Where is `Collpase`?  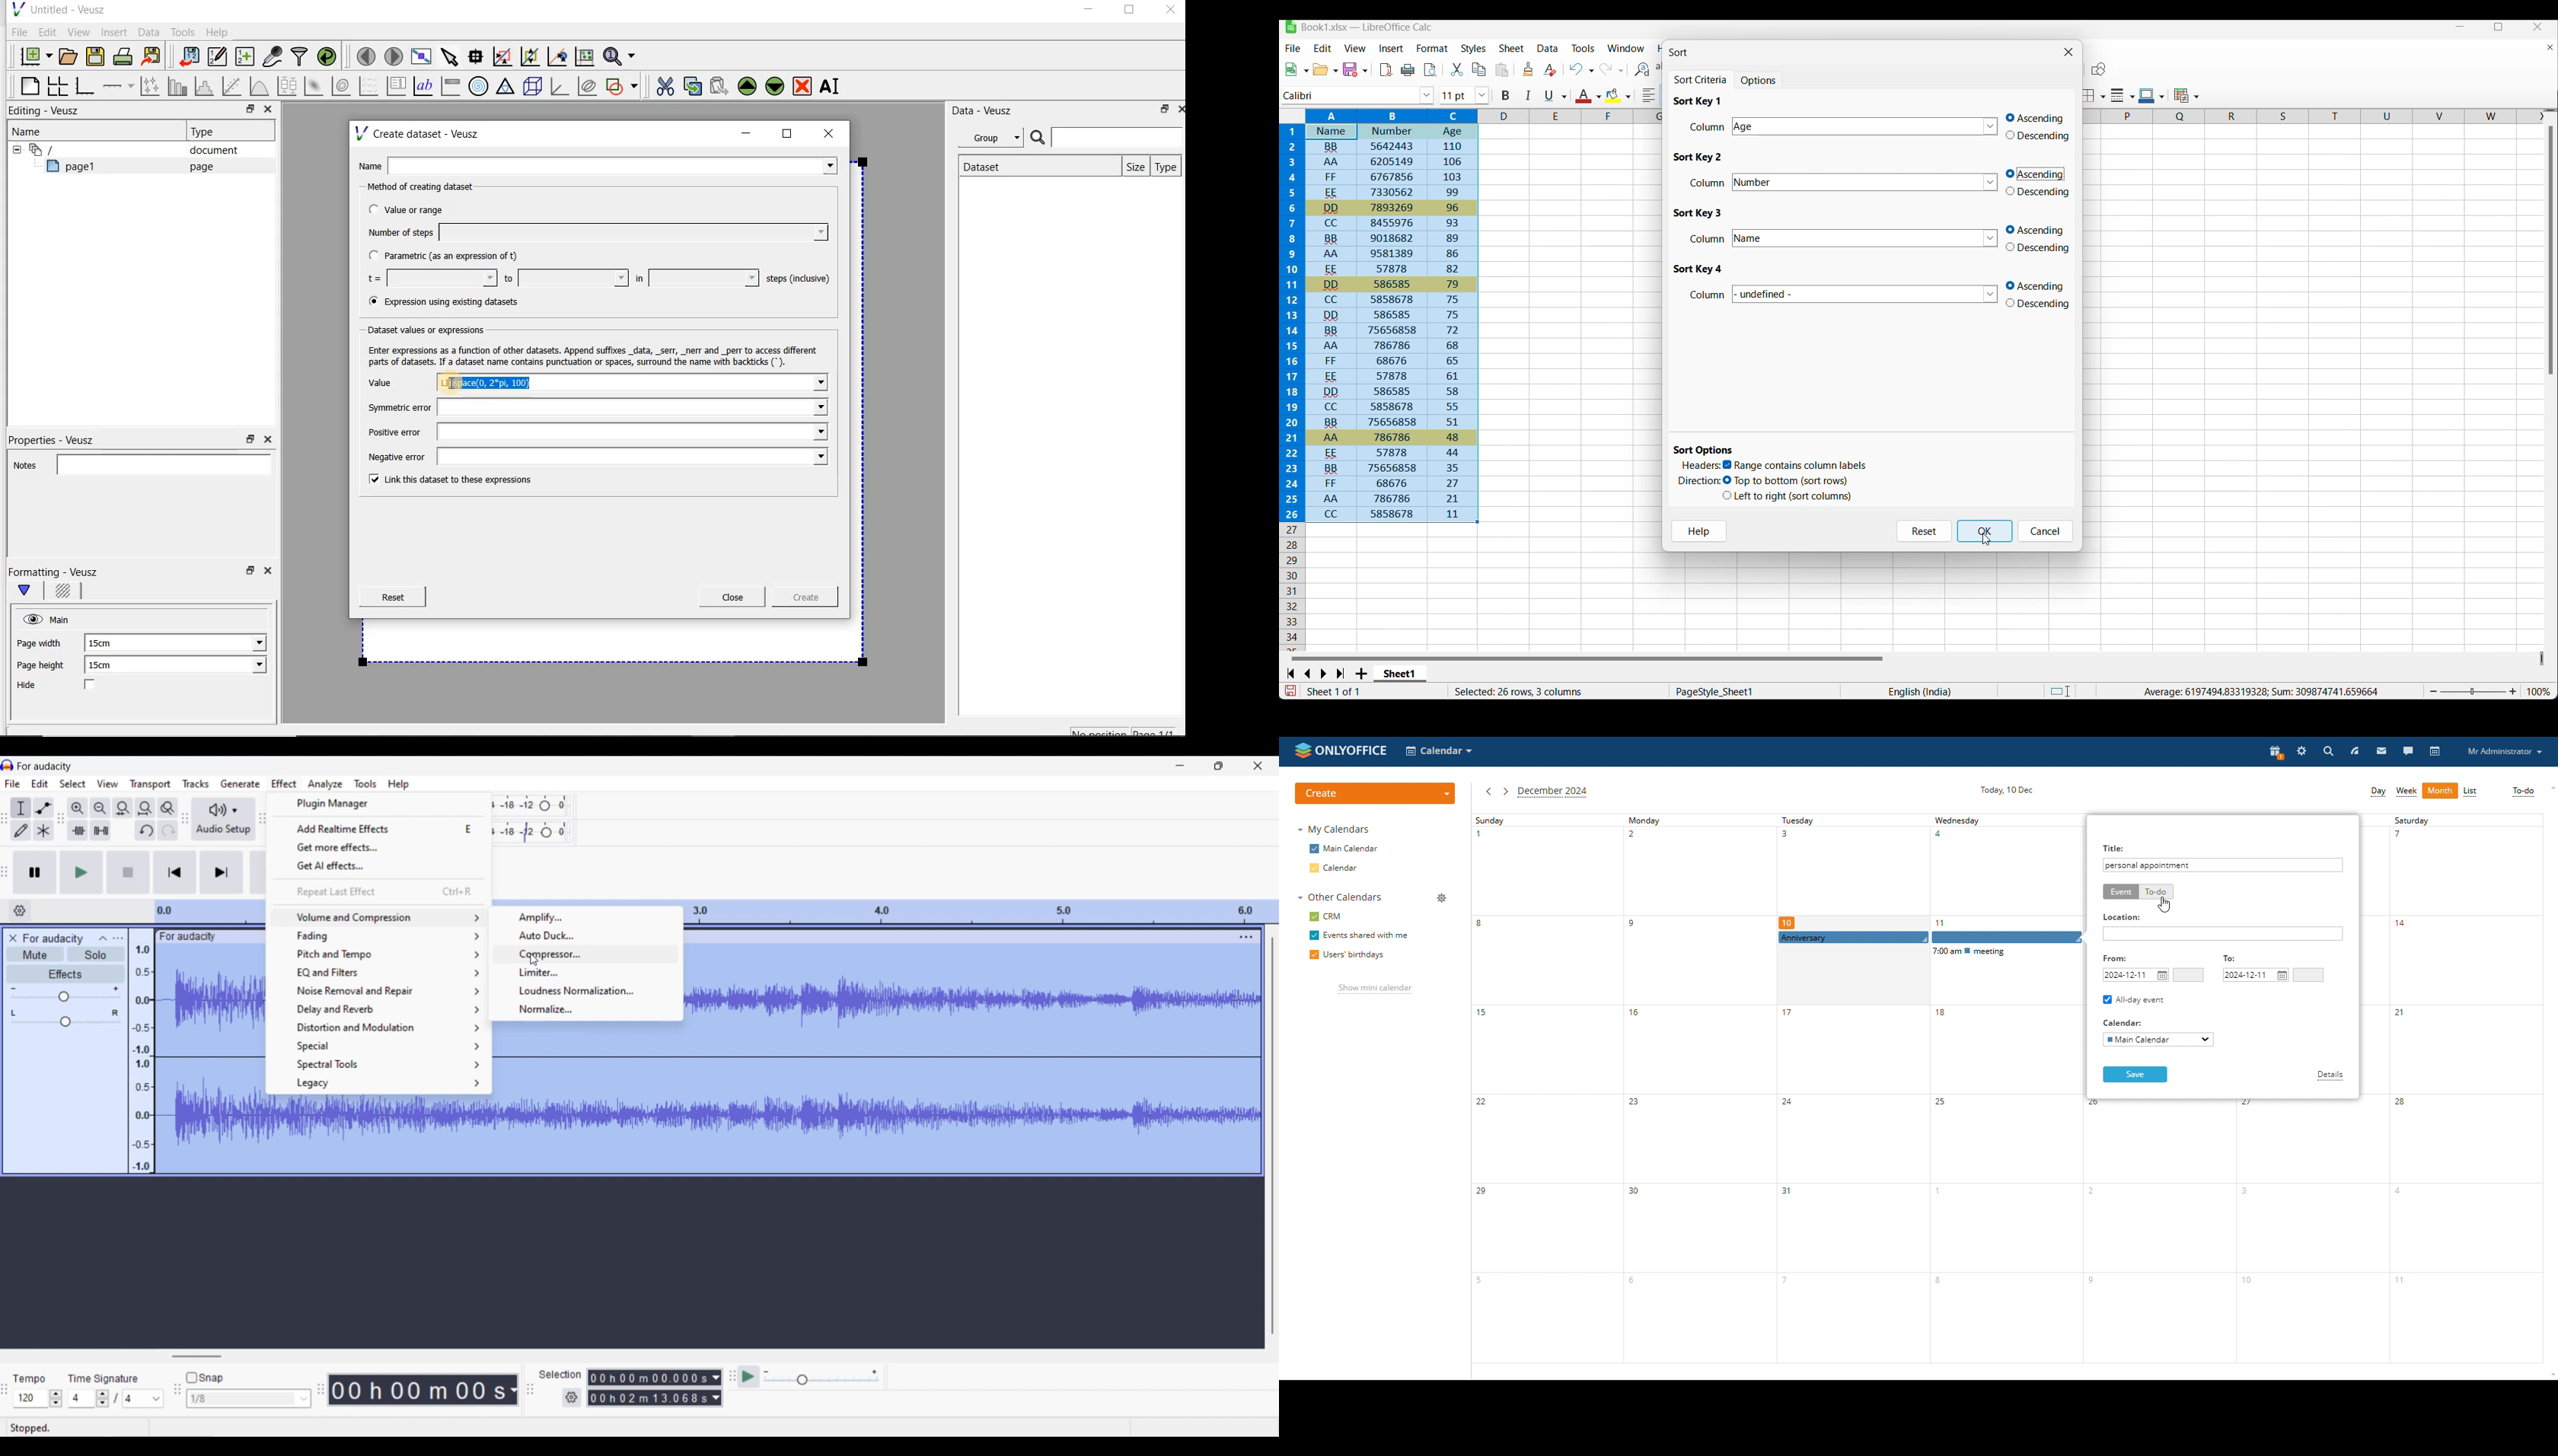
Collpase is located at coordinates (104, 938).